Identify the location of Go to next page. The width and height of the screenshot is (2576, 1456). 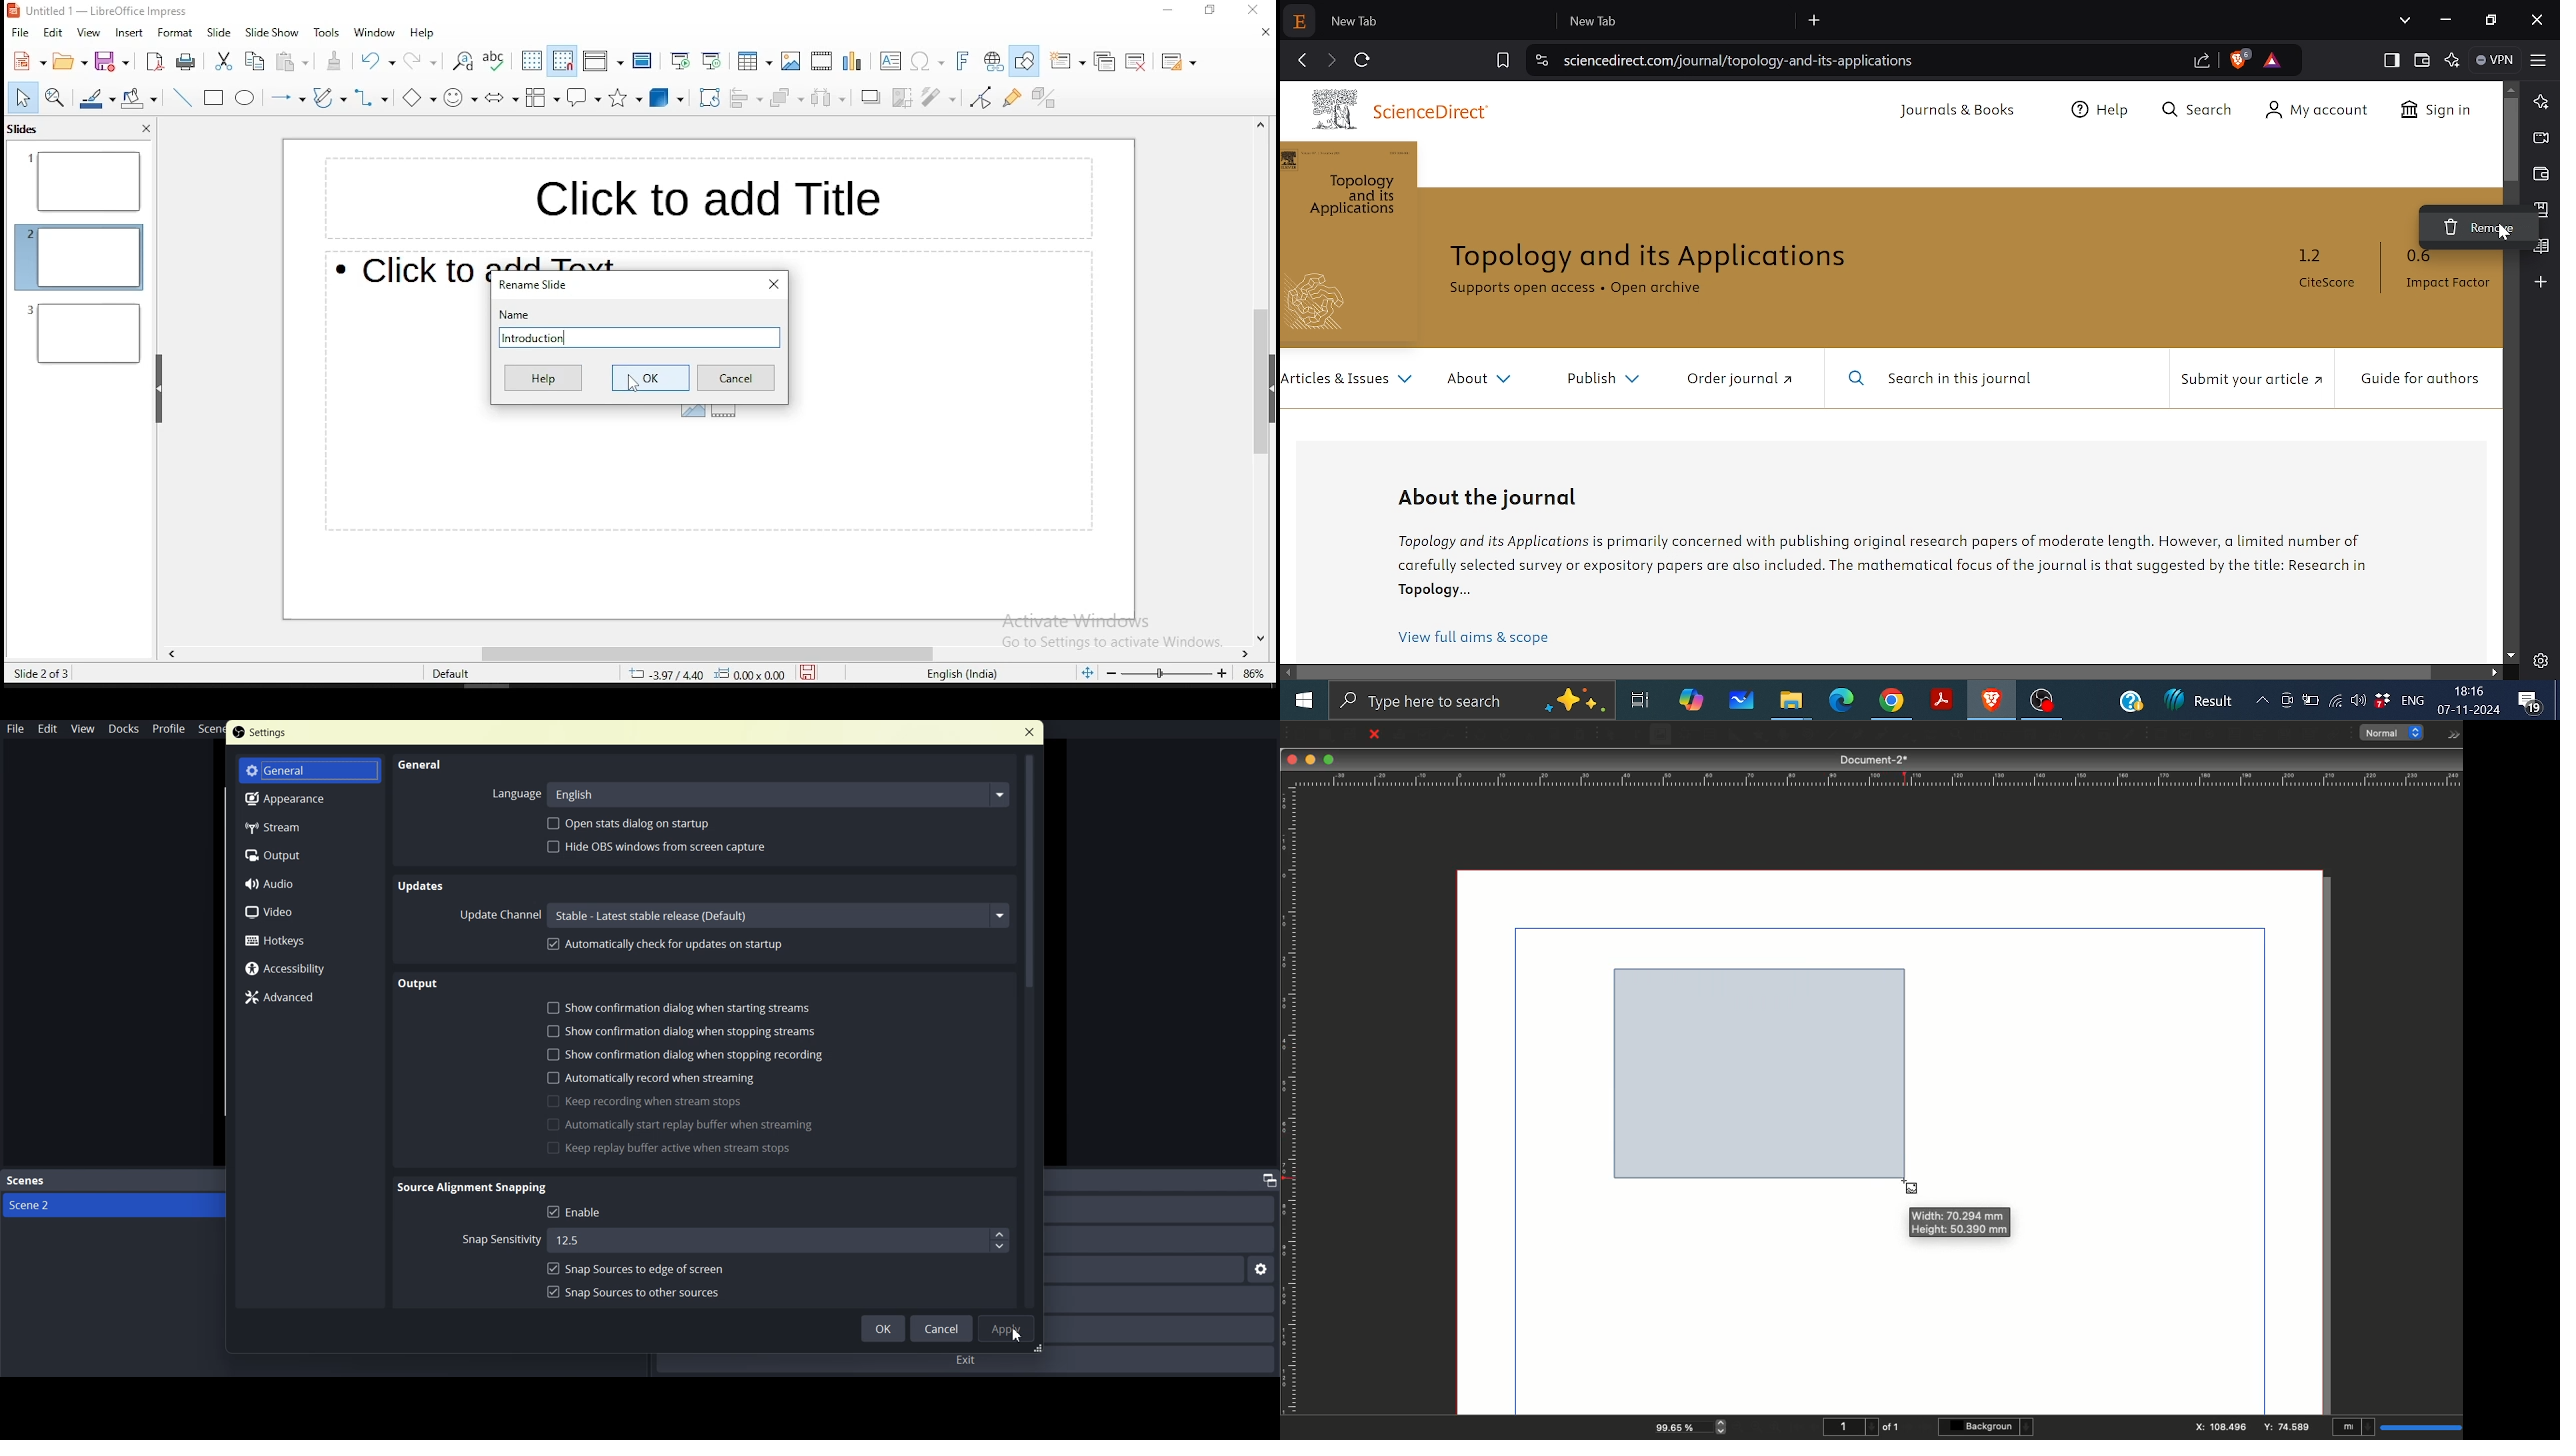
(1333, 58).